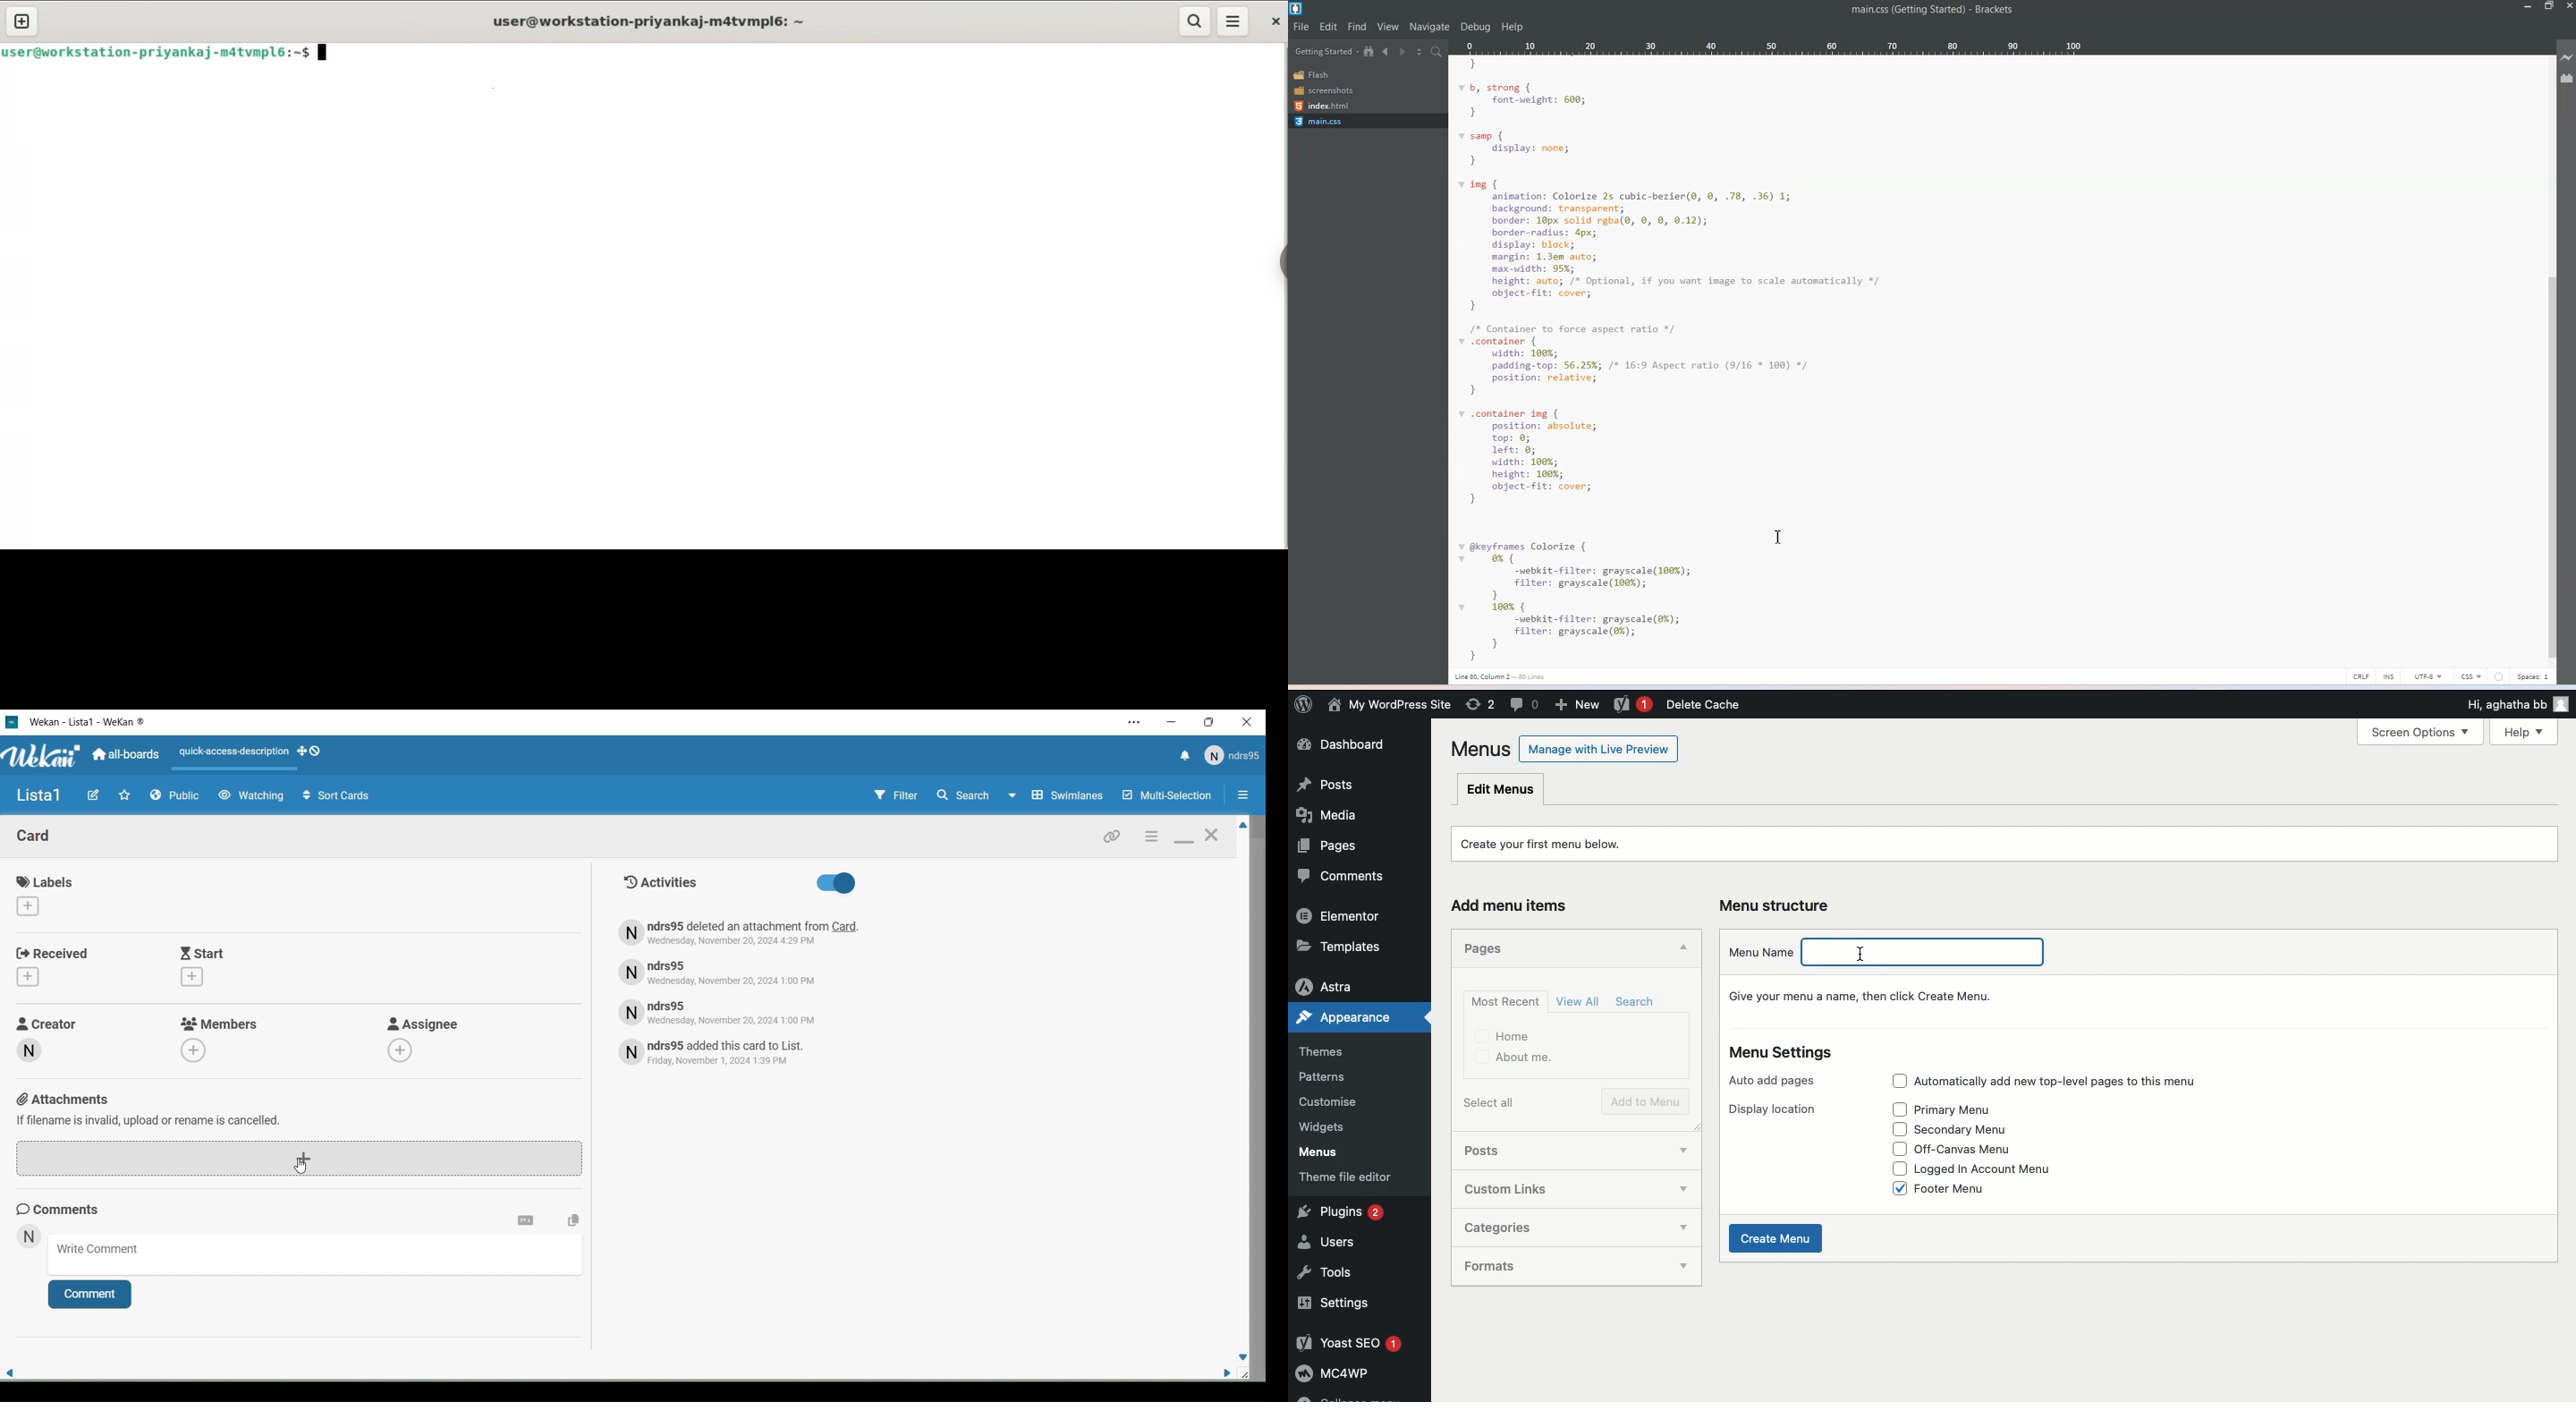 This screenshot has width=2576, height=1428. I want to click on Text 1, so click(1934, 12).